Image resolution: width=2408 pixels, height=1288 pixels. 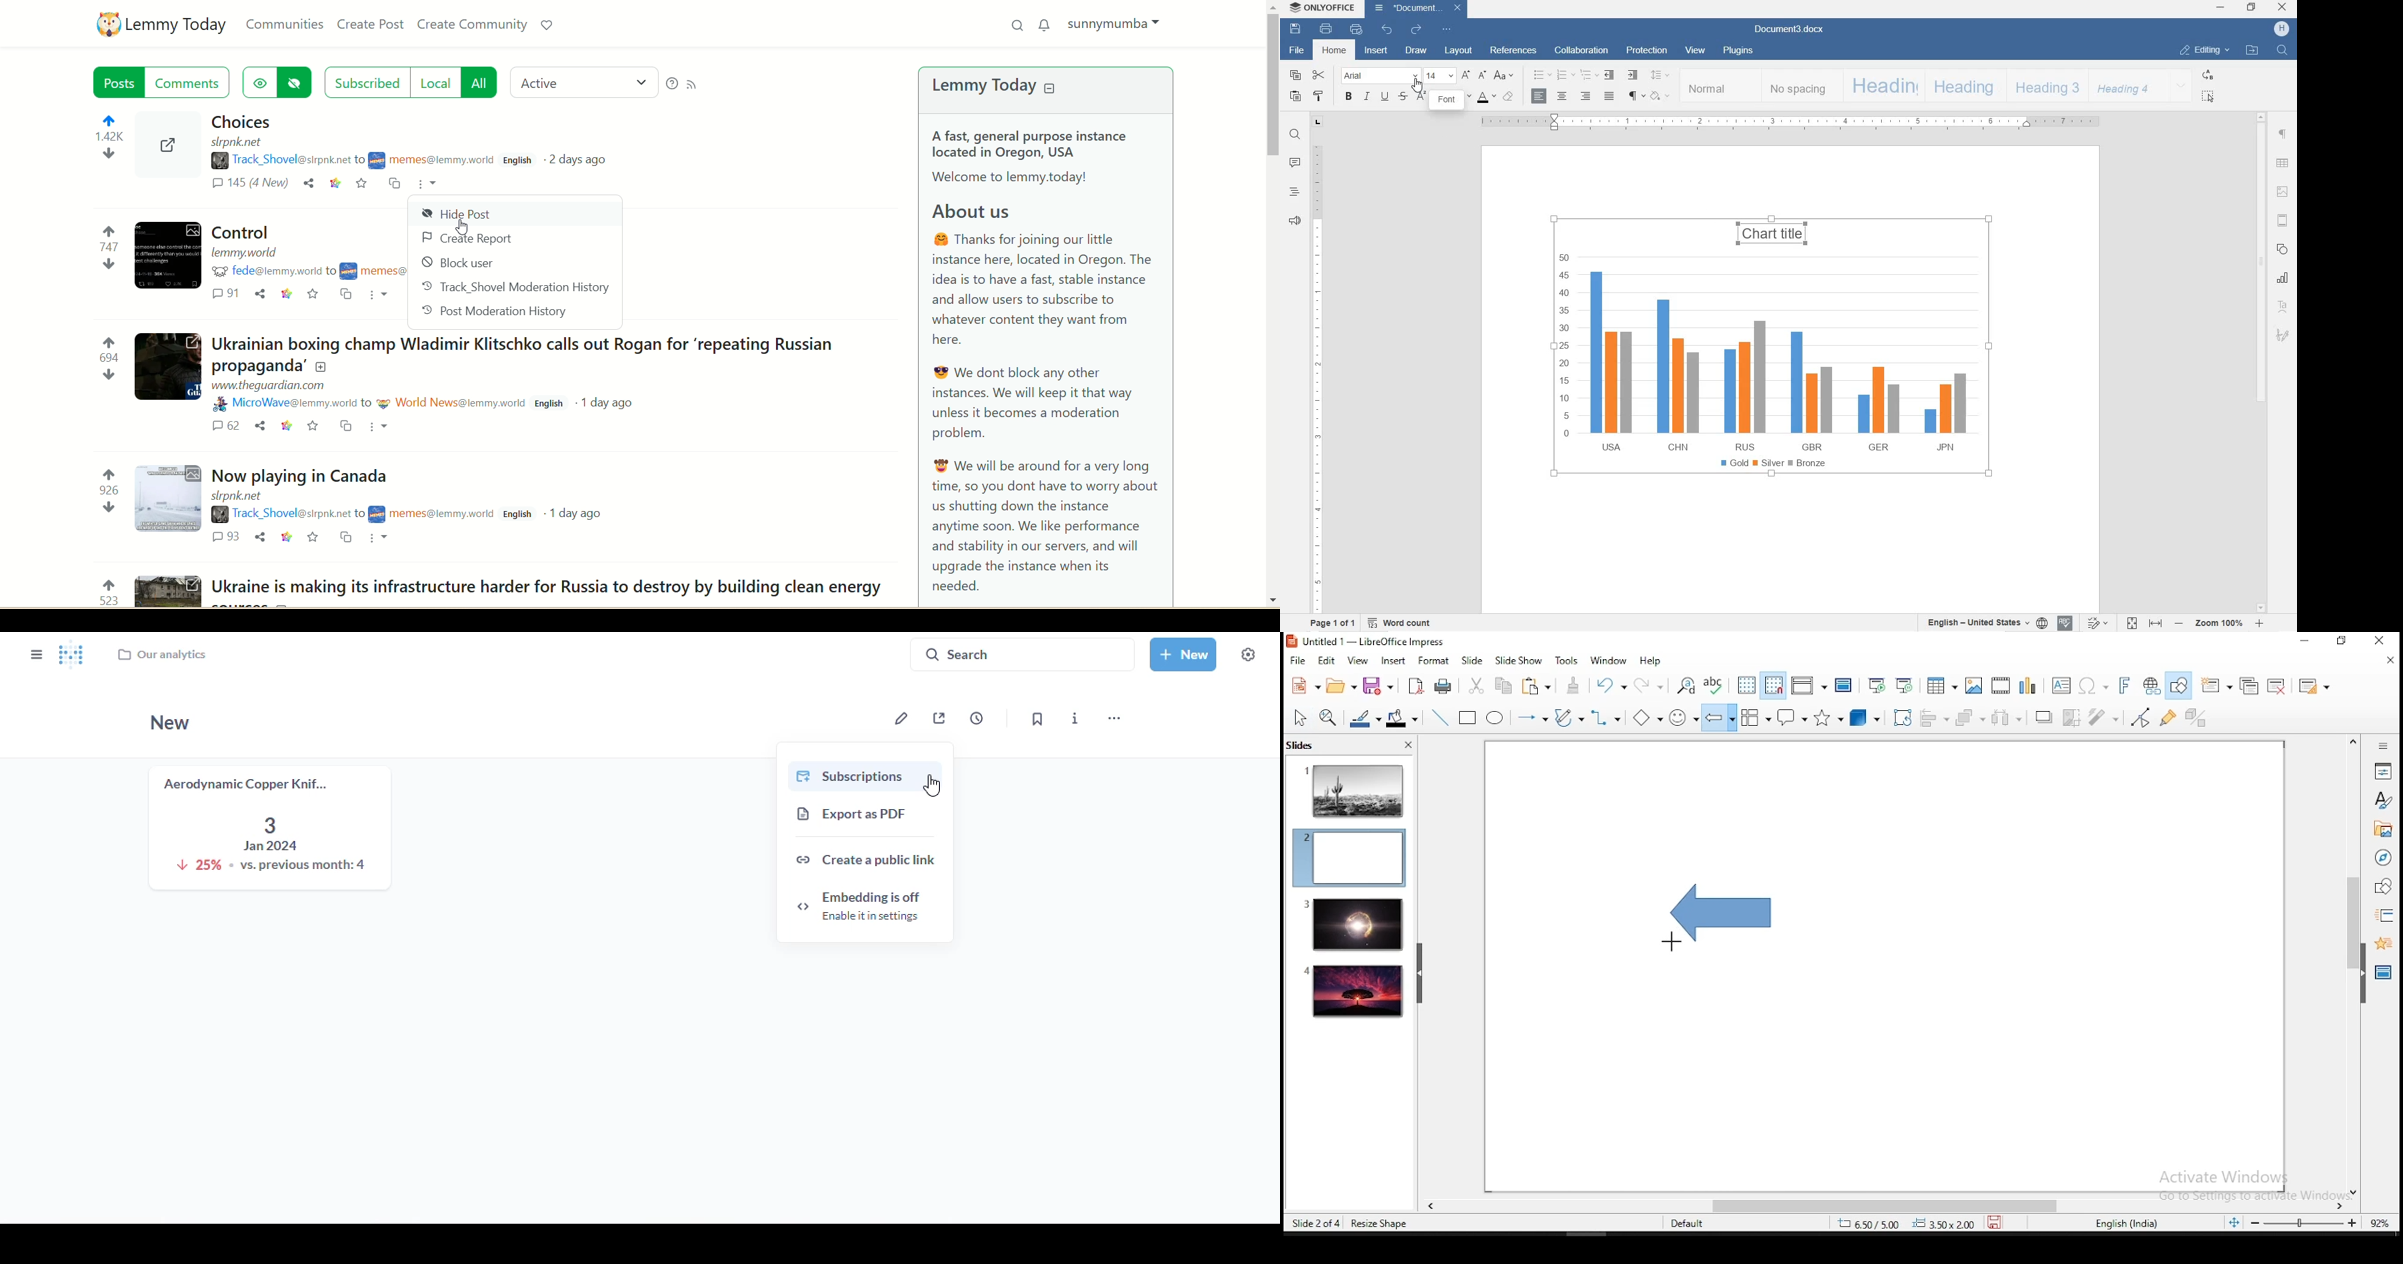 What do you see at coordinates (433, 516) in the screenshot?
I see `community` at bounding box center [433, 516].